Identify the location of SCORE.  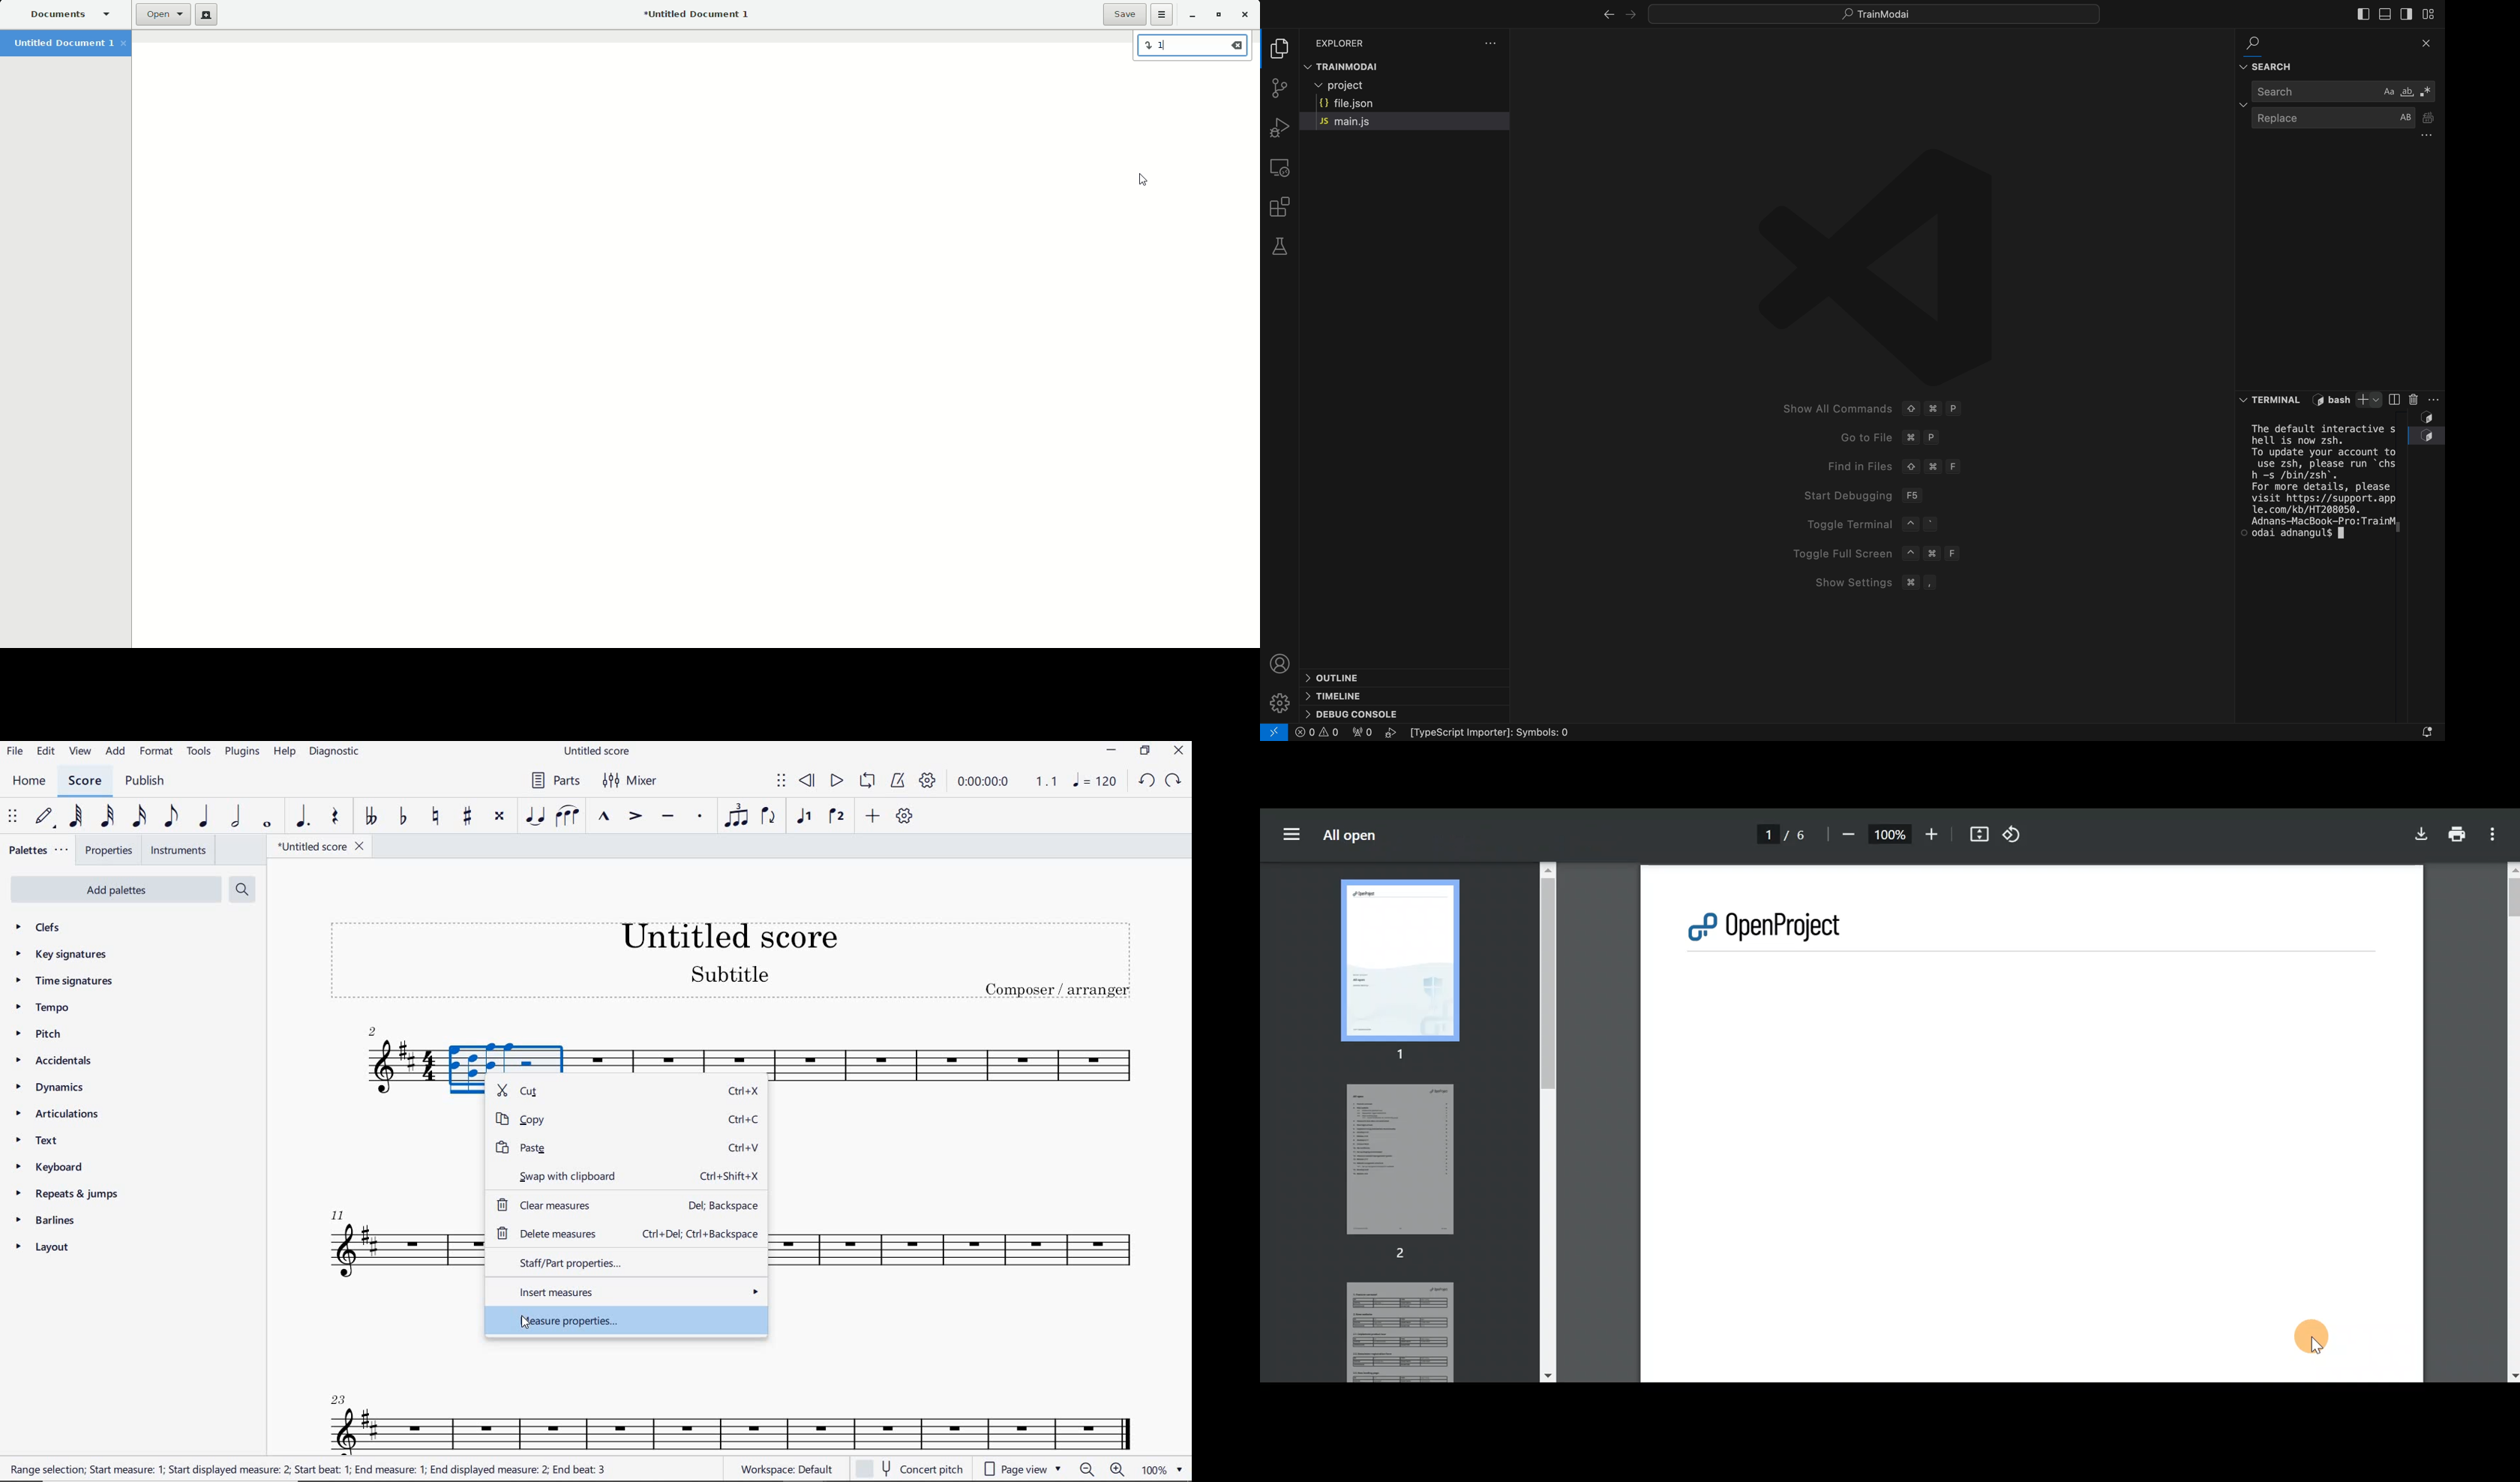
(84, 781).